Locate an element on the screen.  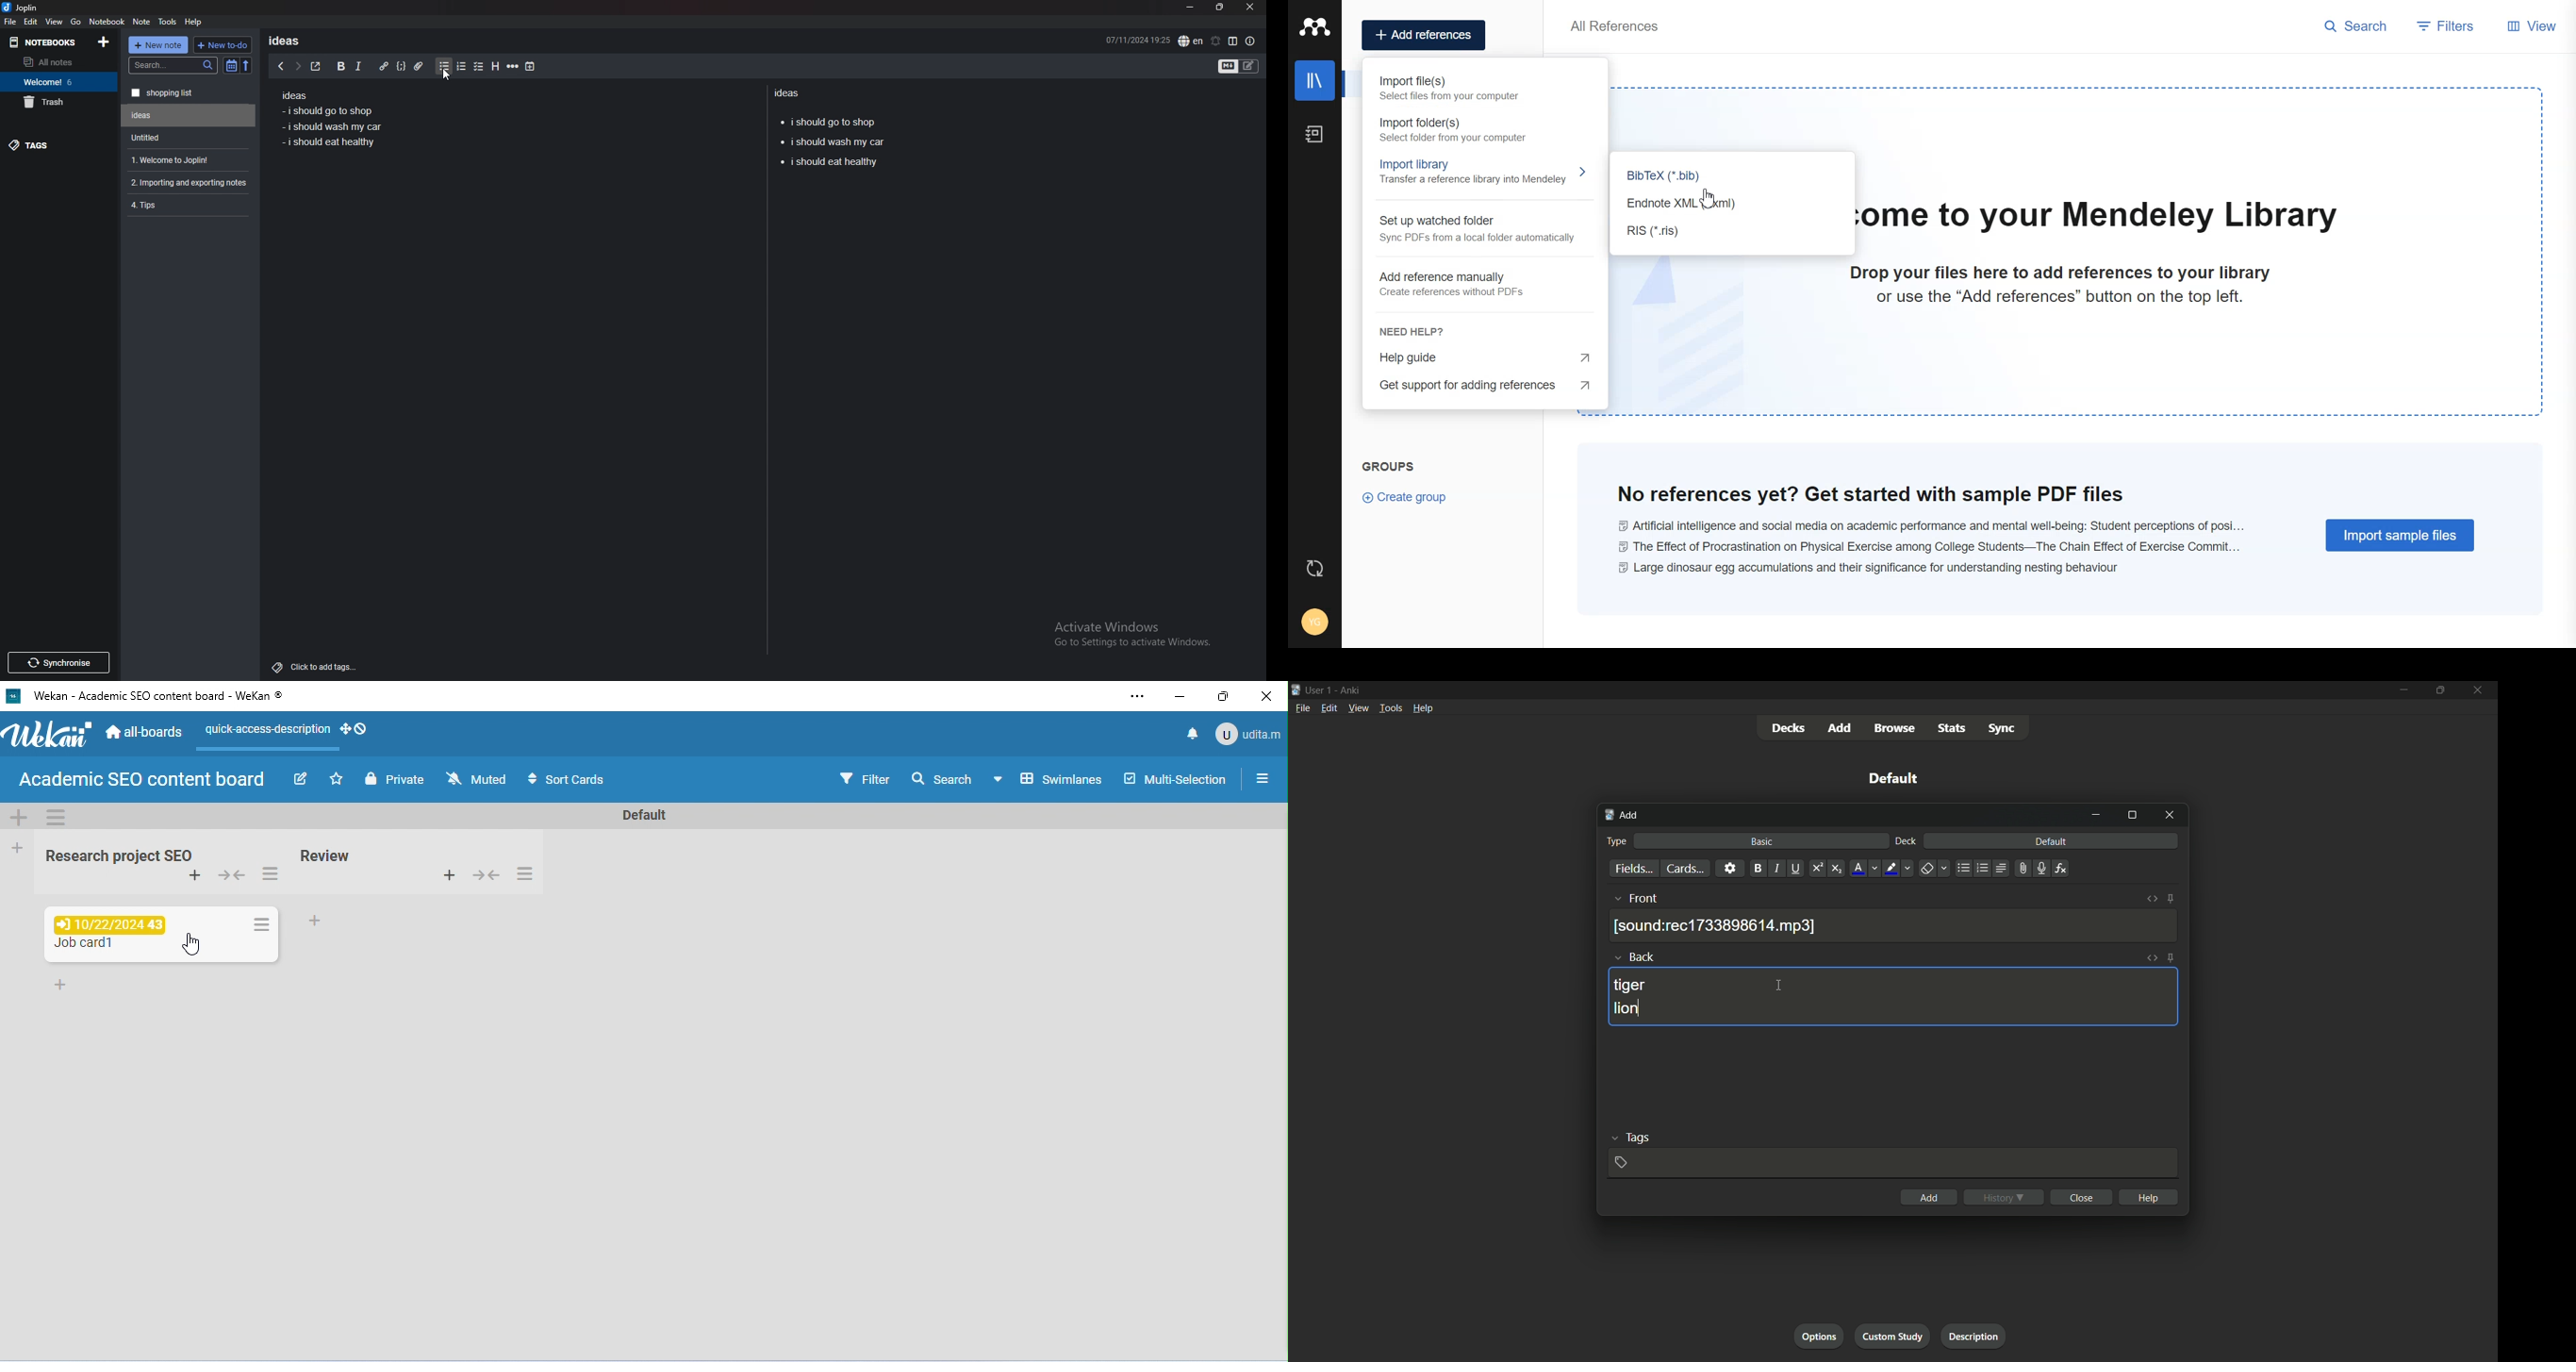
superscript is located at coordinates (1817, 868).